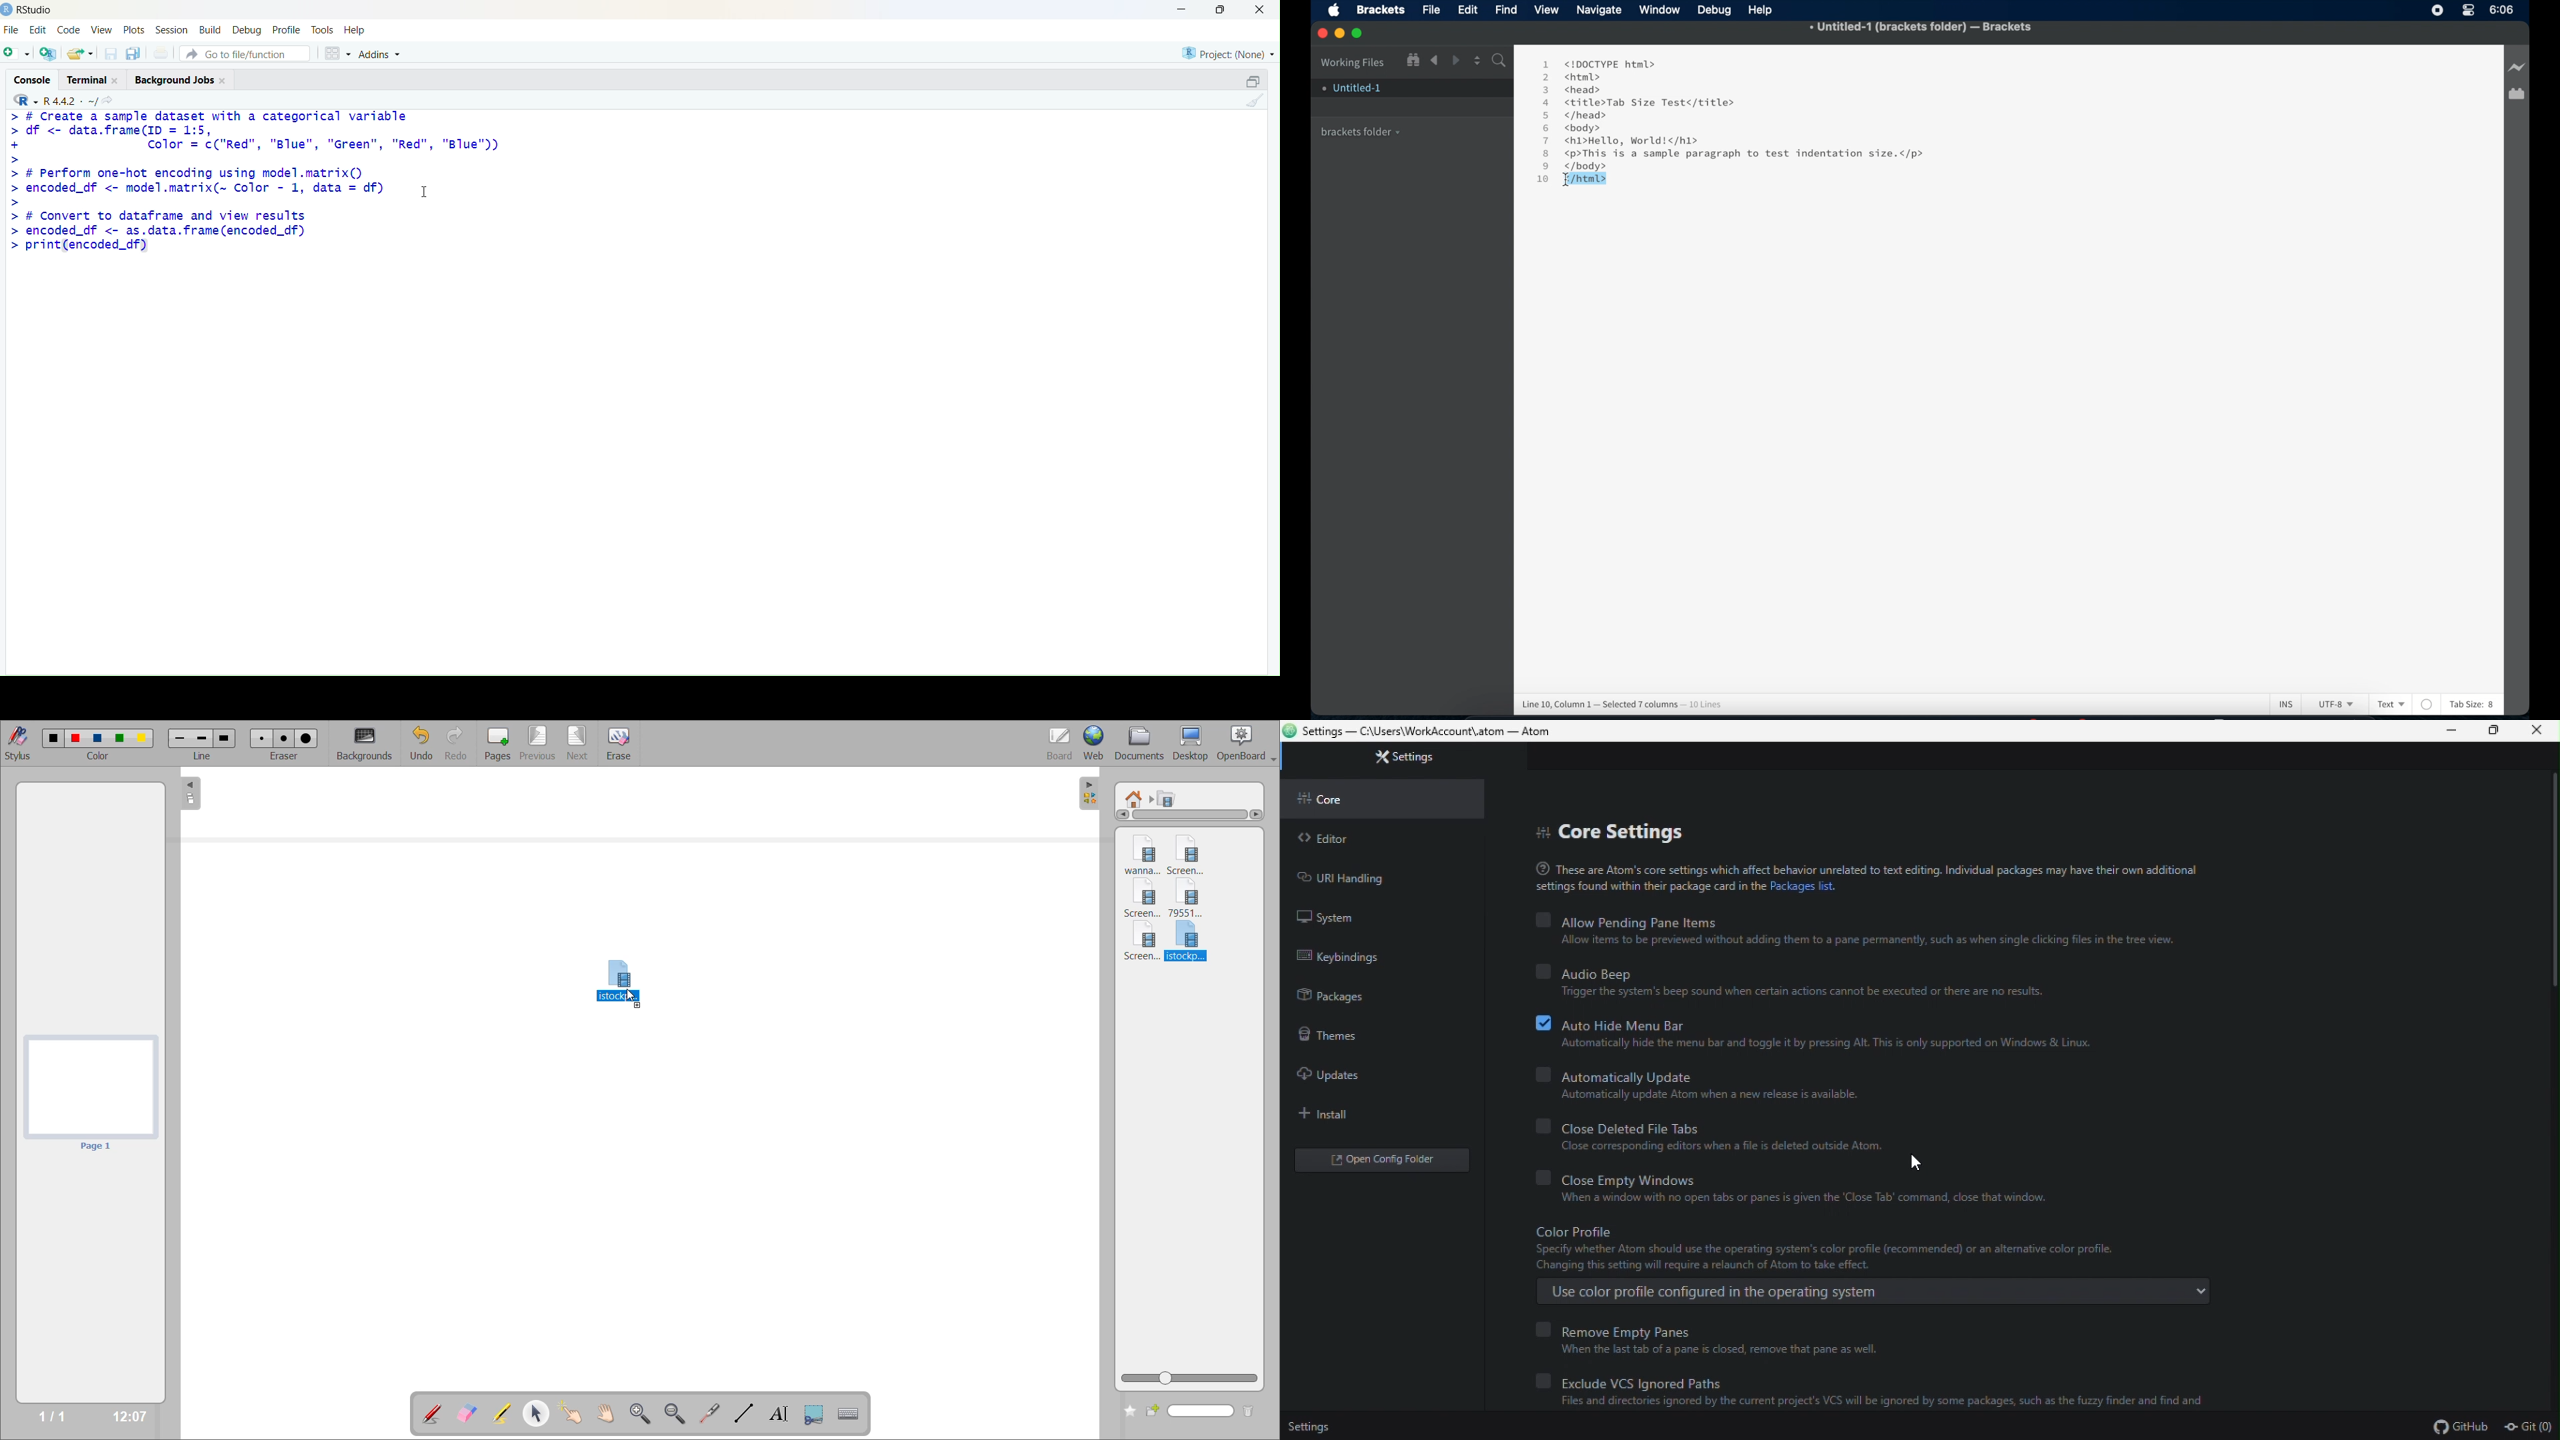 This screenshot has width=2576, height=1456. I want to click on tools, so click(323, 30).